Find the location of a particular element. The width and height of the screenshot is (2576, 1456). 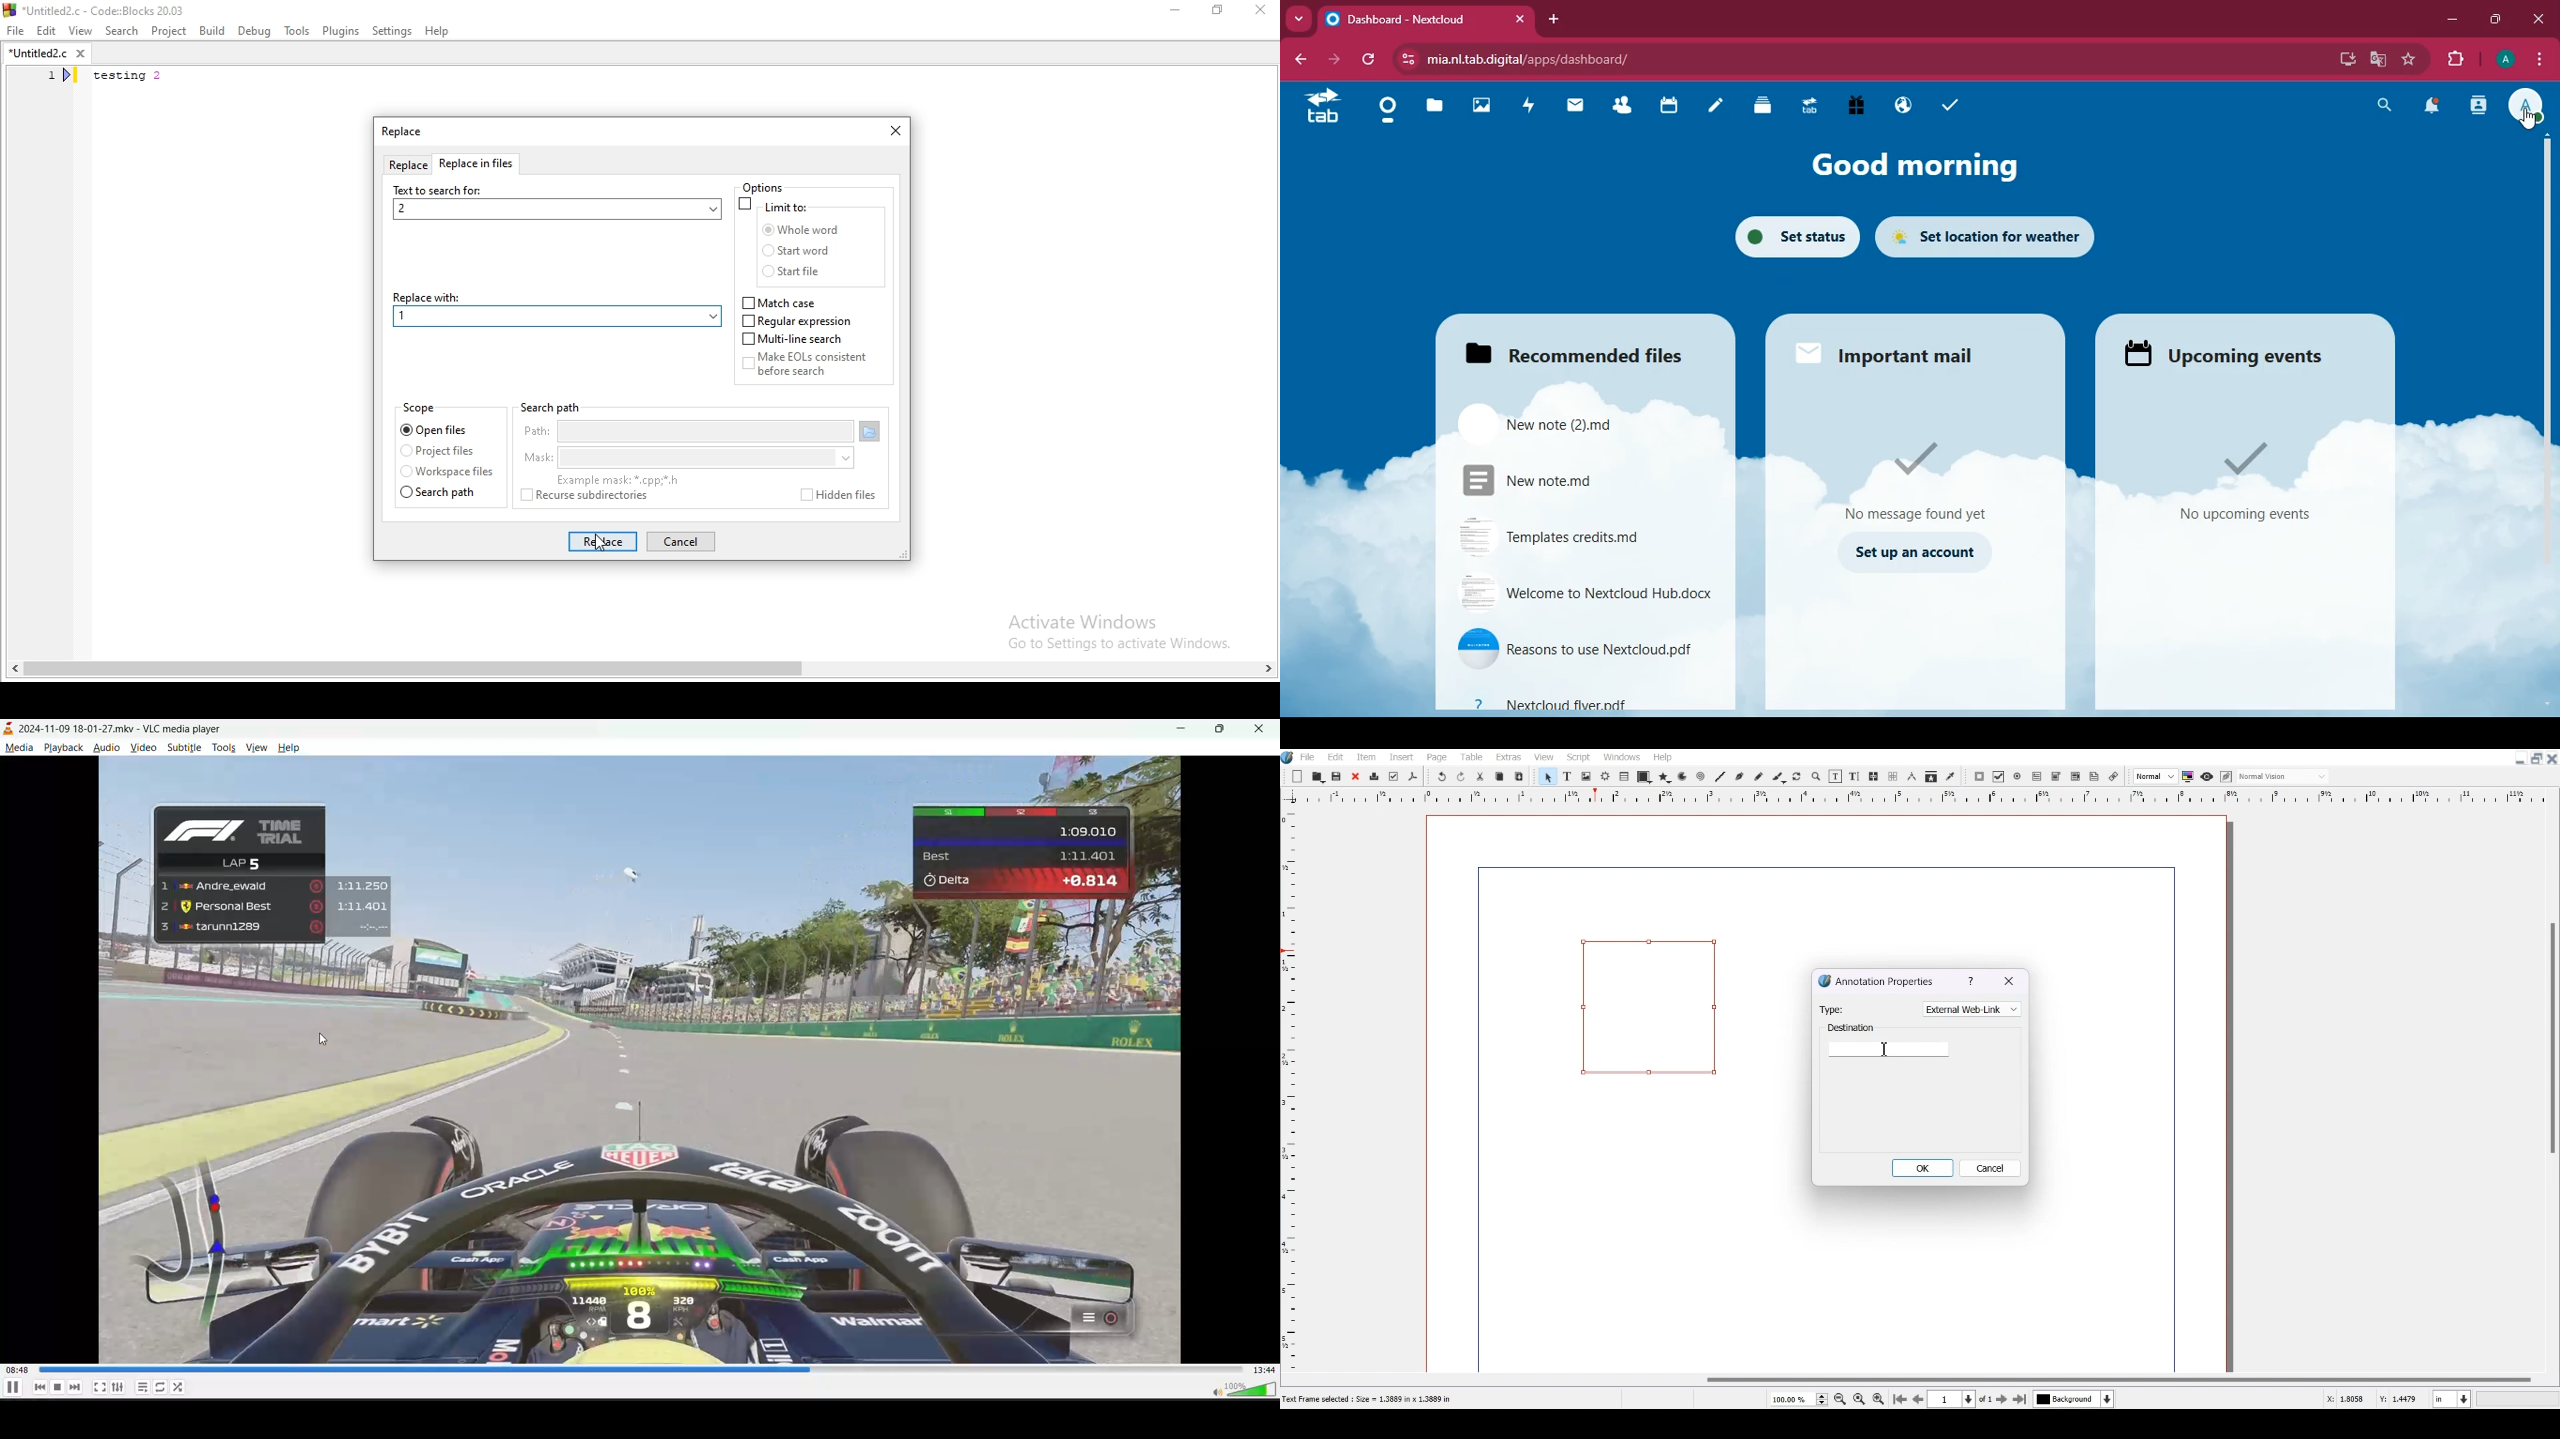

Edit in preview mode is located at coordinates (2226, 777).